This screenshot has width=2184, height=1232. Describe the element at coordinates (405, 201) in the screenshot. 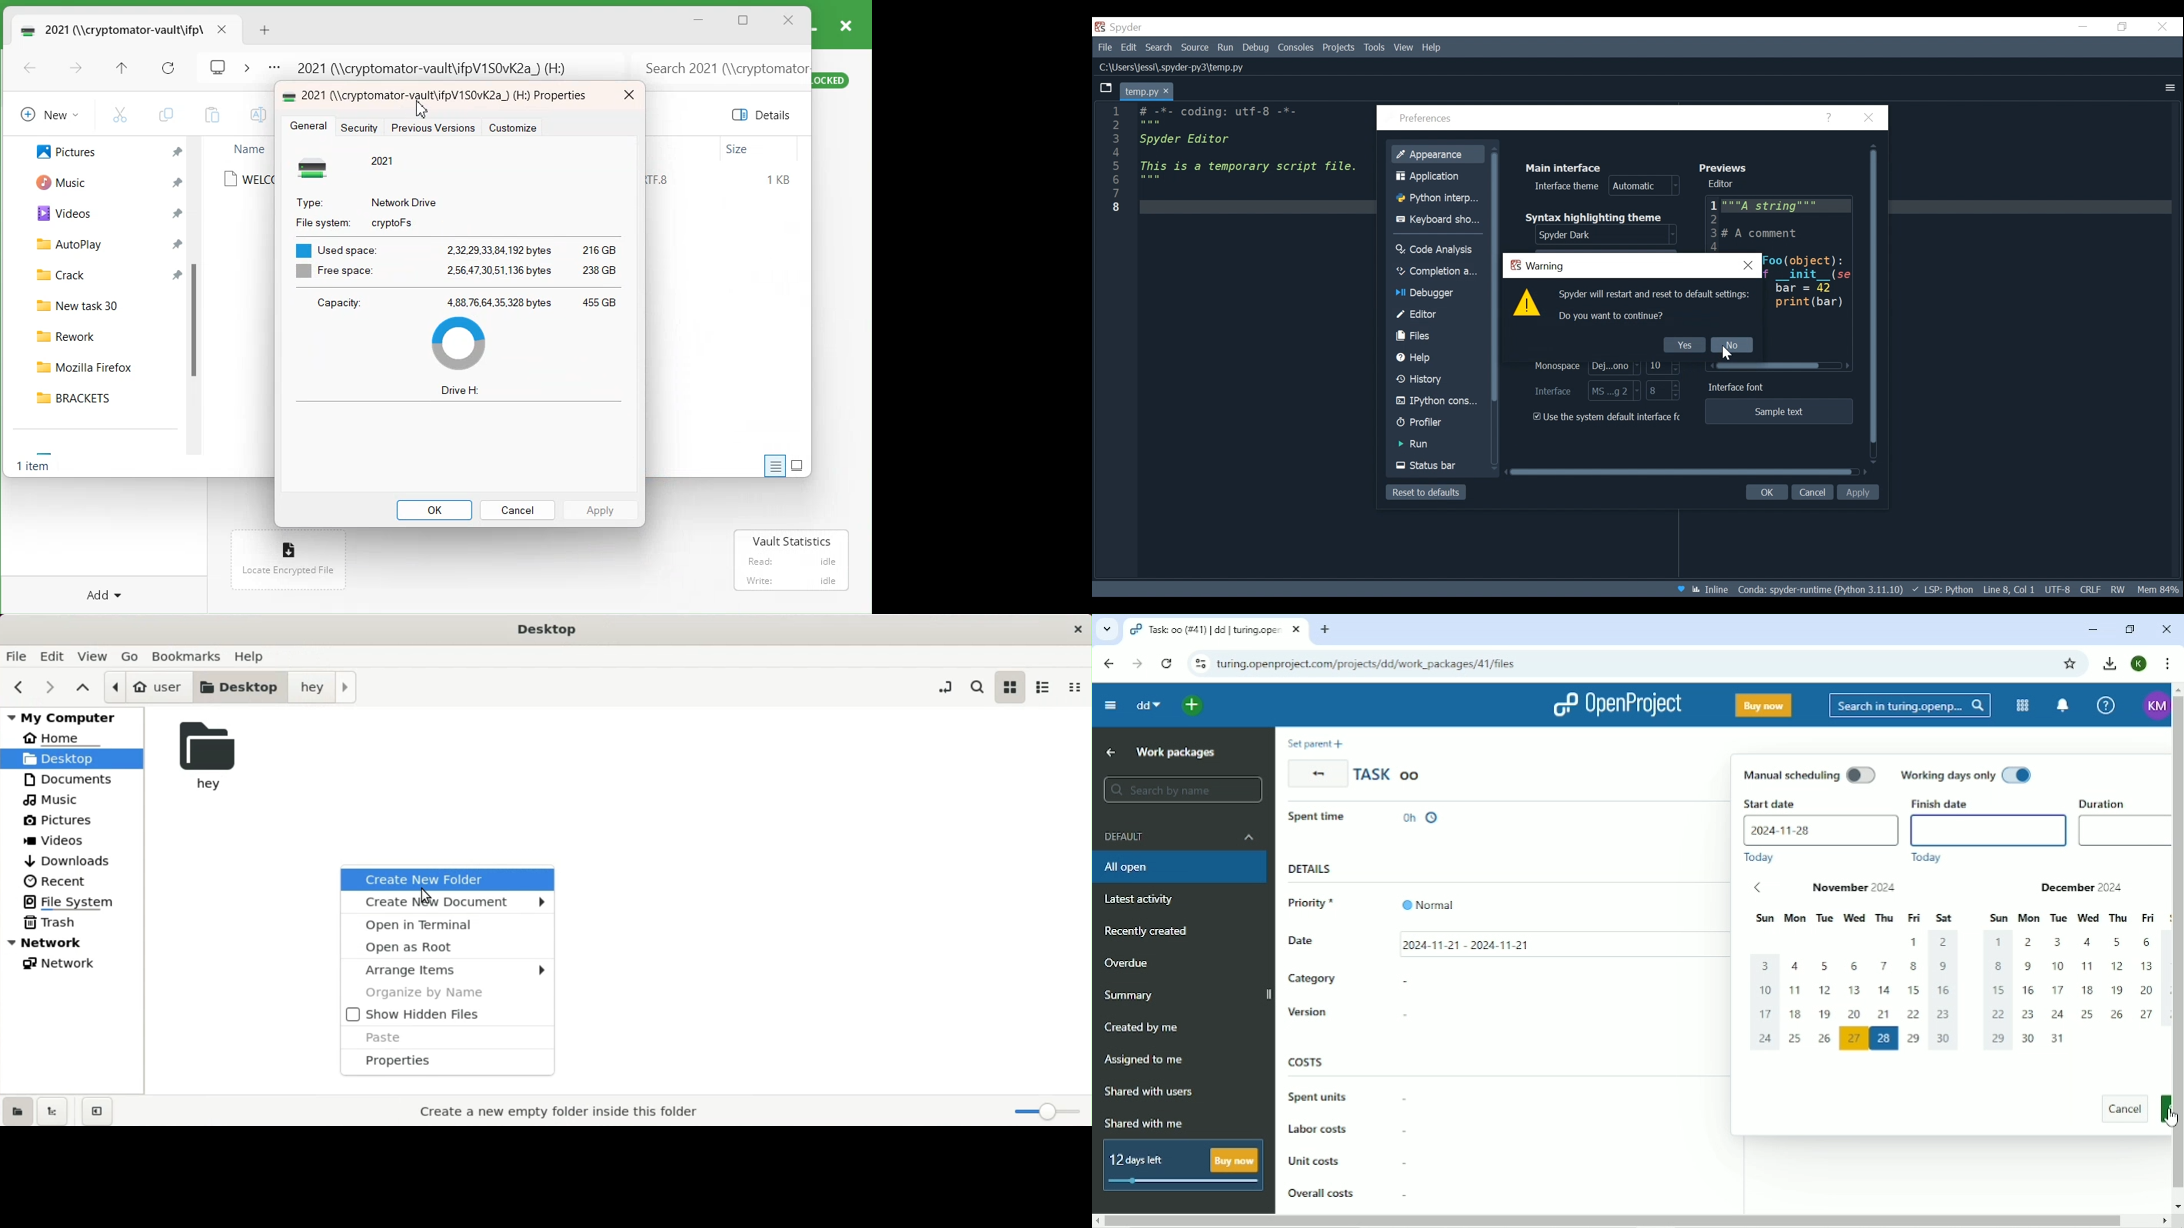

I see `Network Drive` at that location.